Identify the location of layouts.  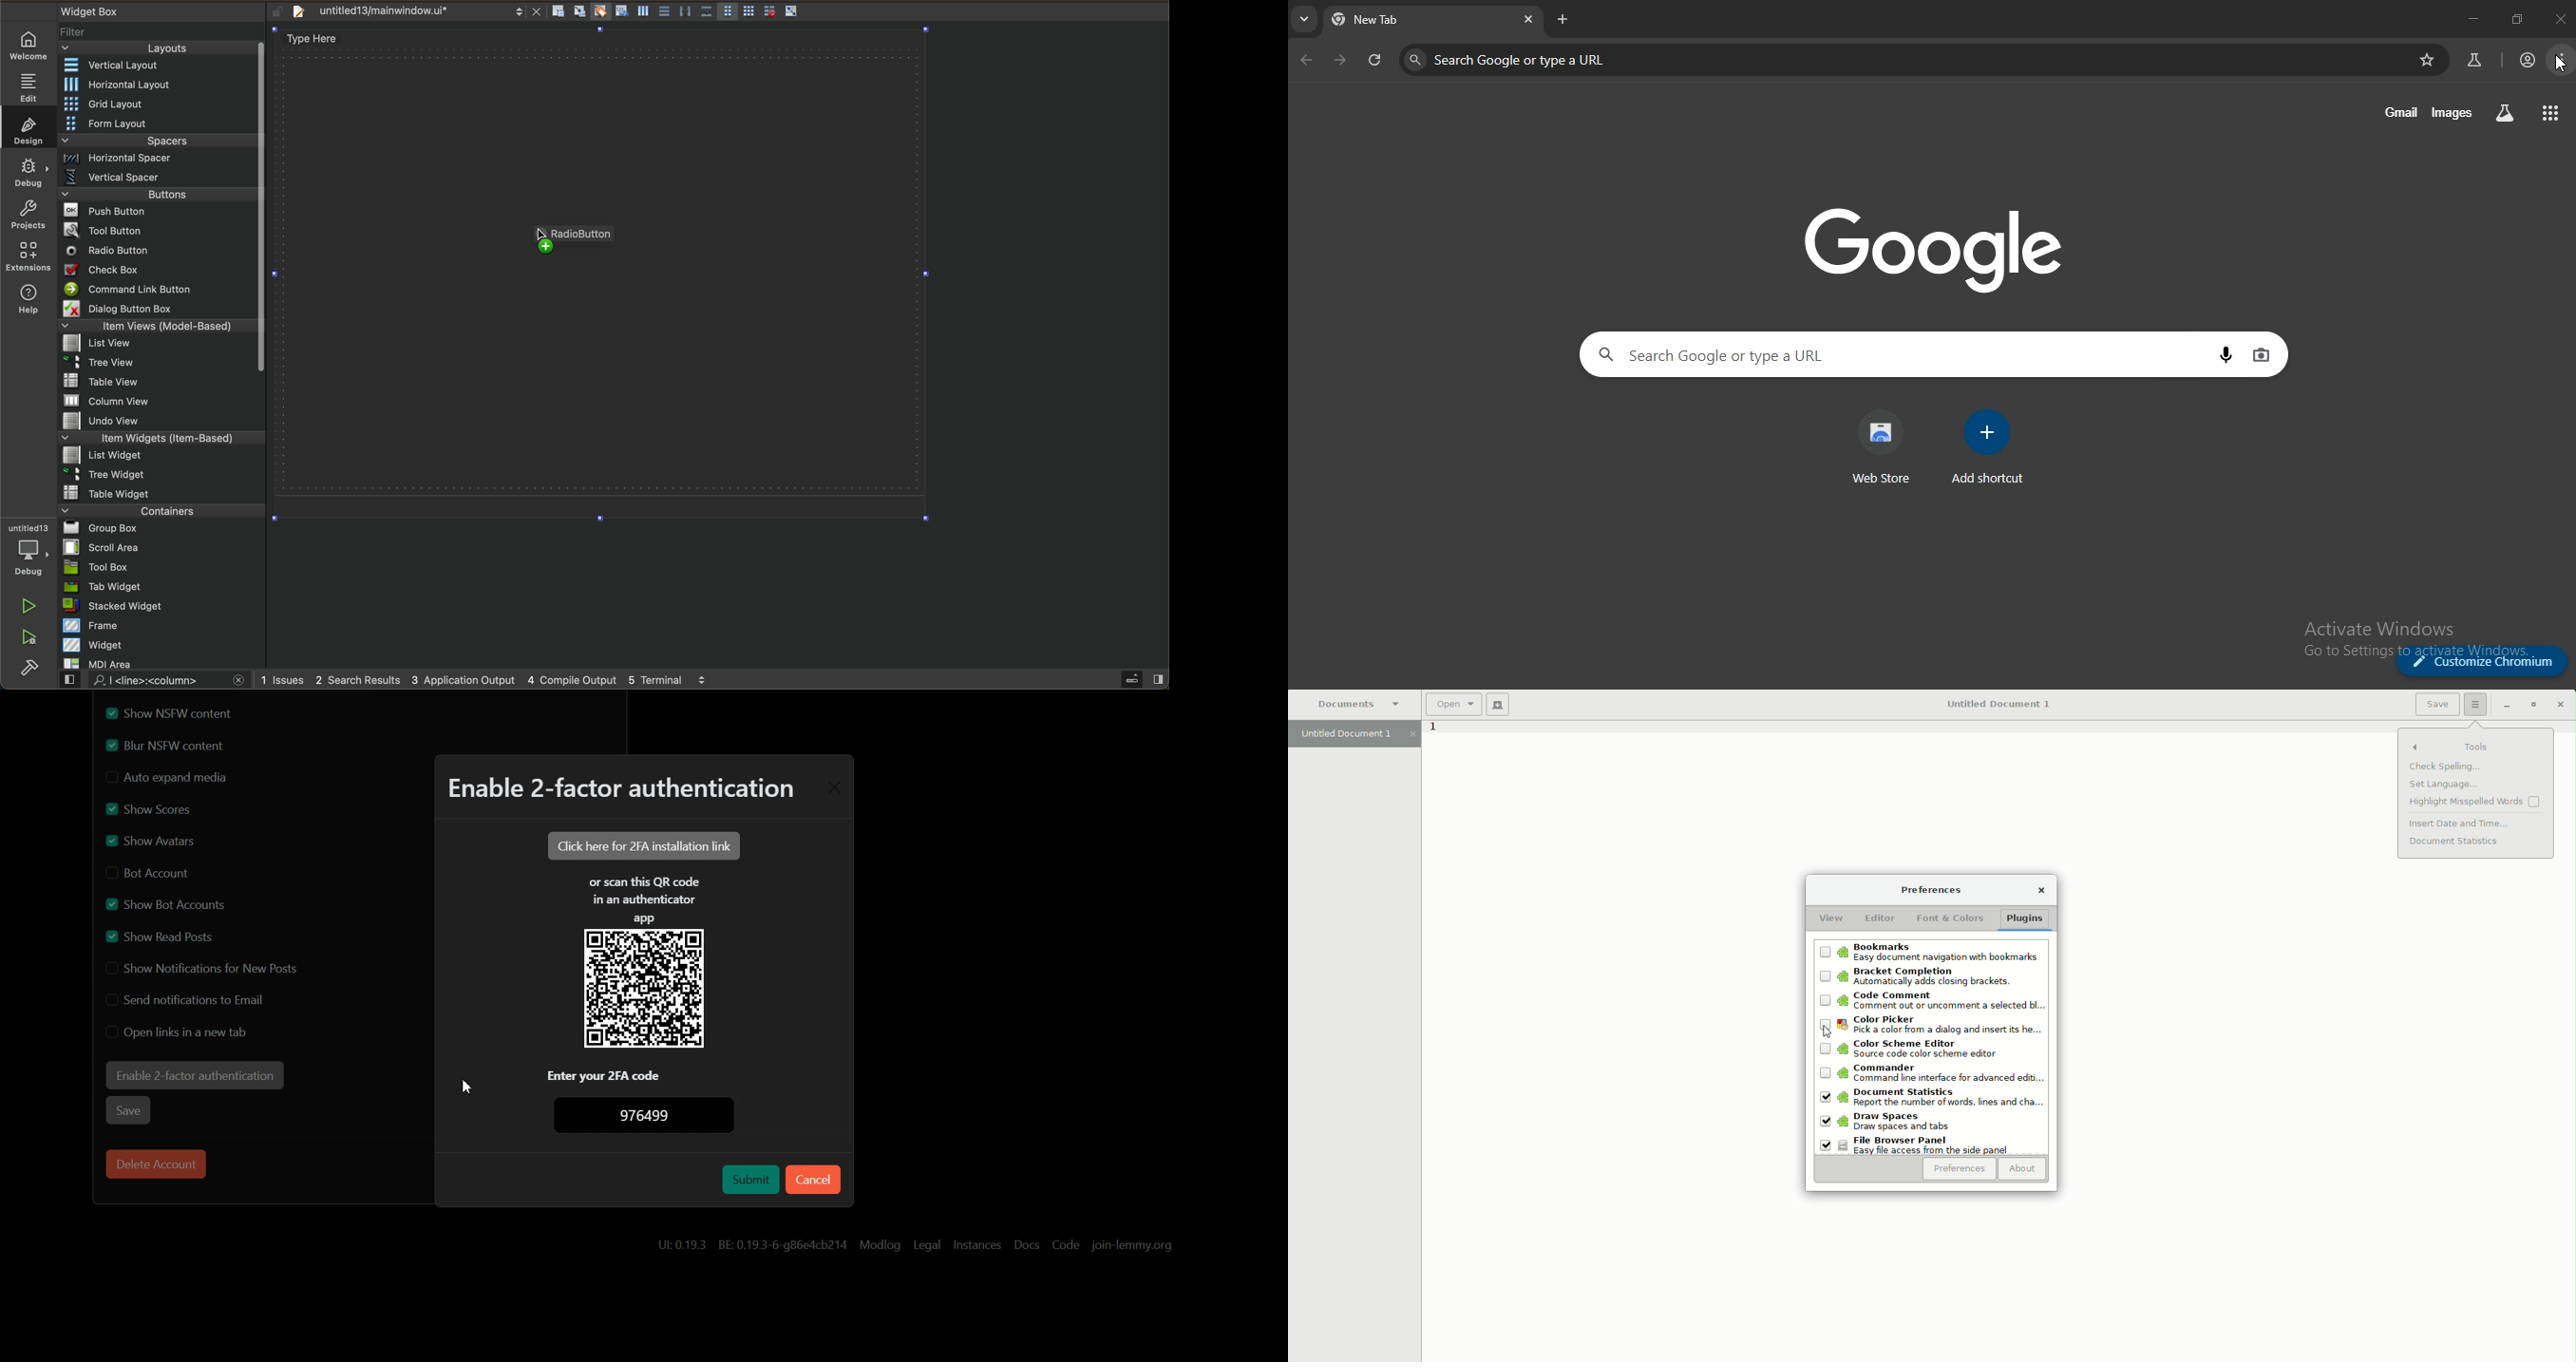
(158, 51).